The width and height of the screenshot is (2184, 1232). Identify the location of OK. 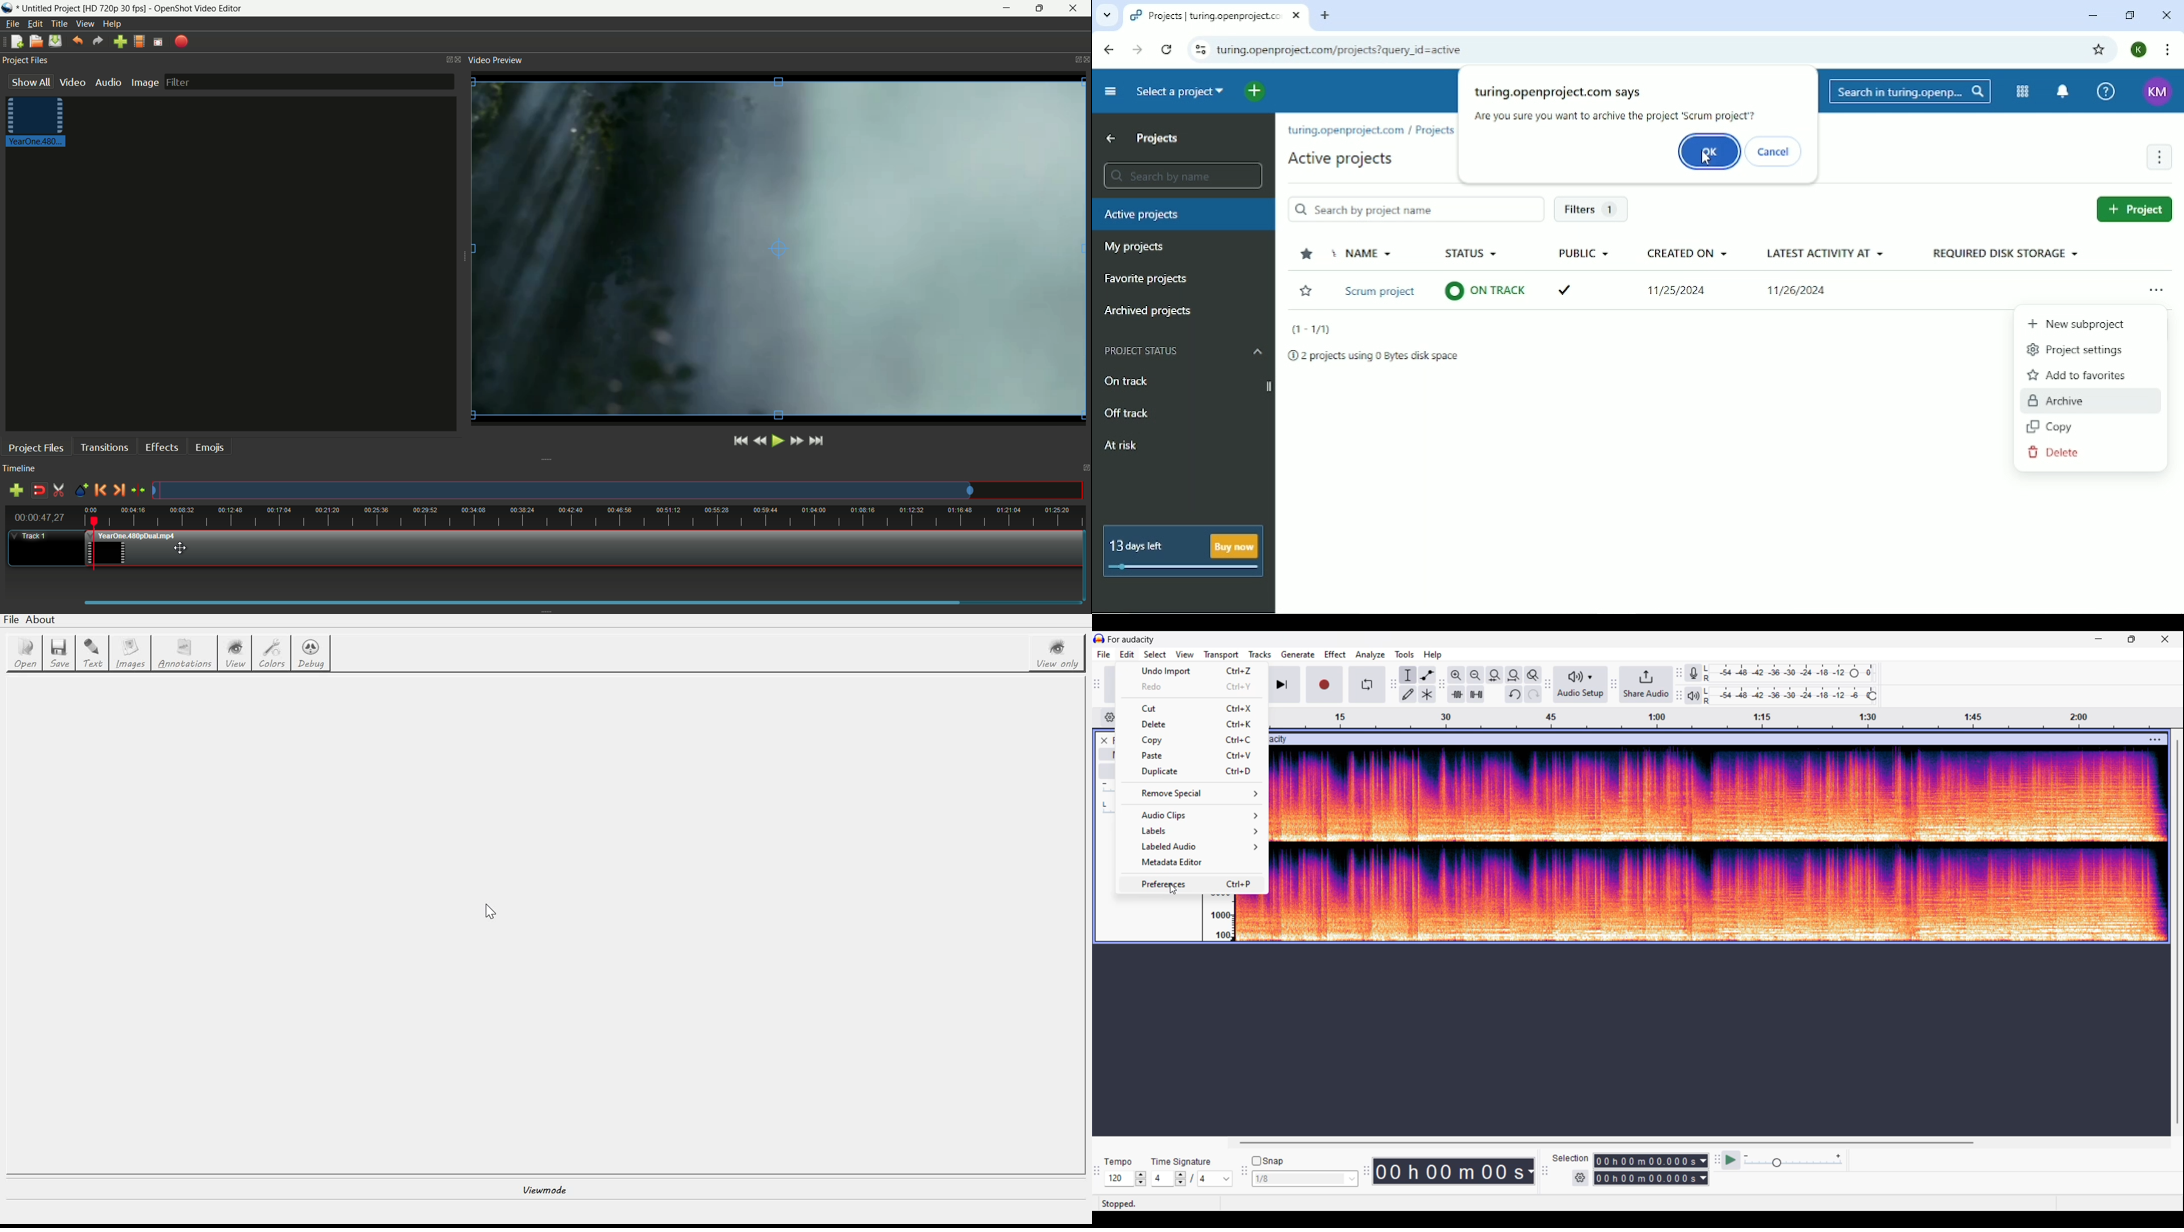
(1706, 151).